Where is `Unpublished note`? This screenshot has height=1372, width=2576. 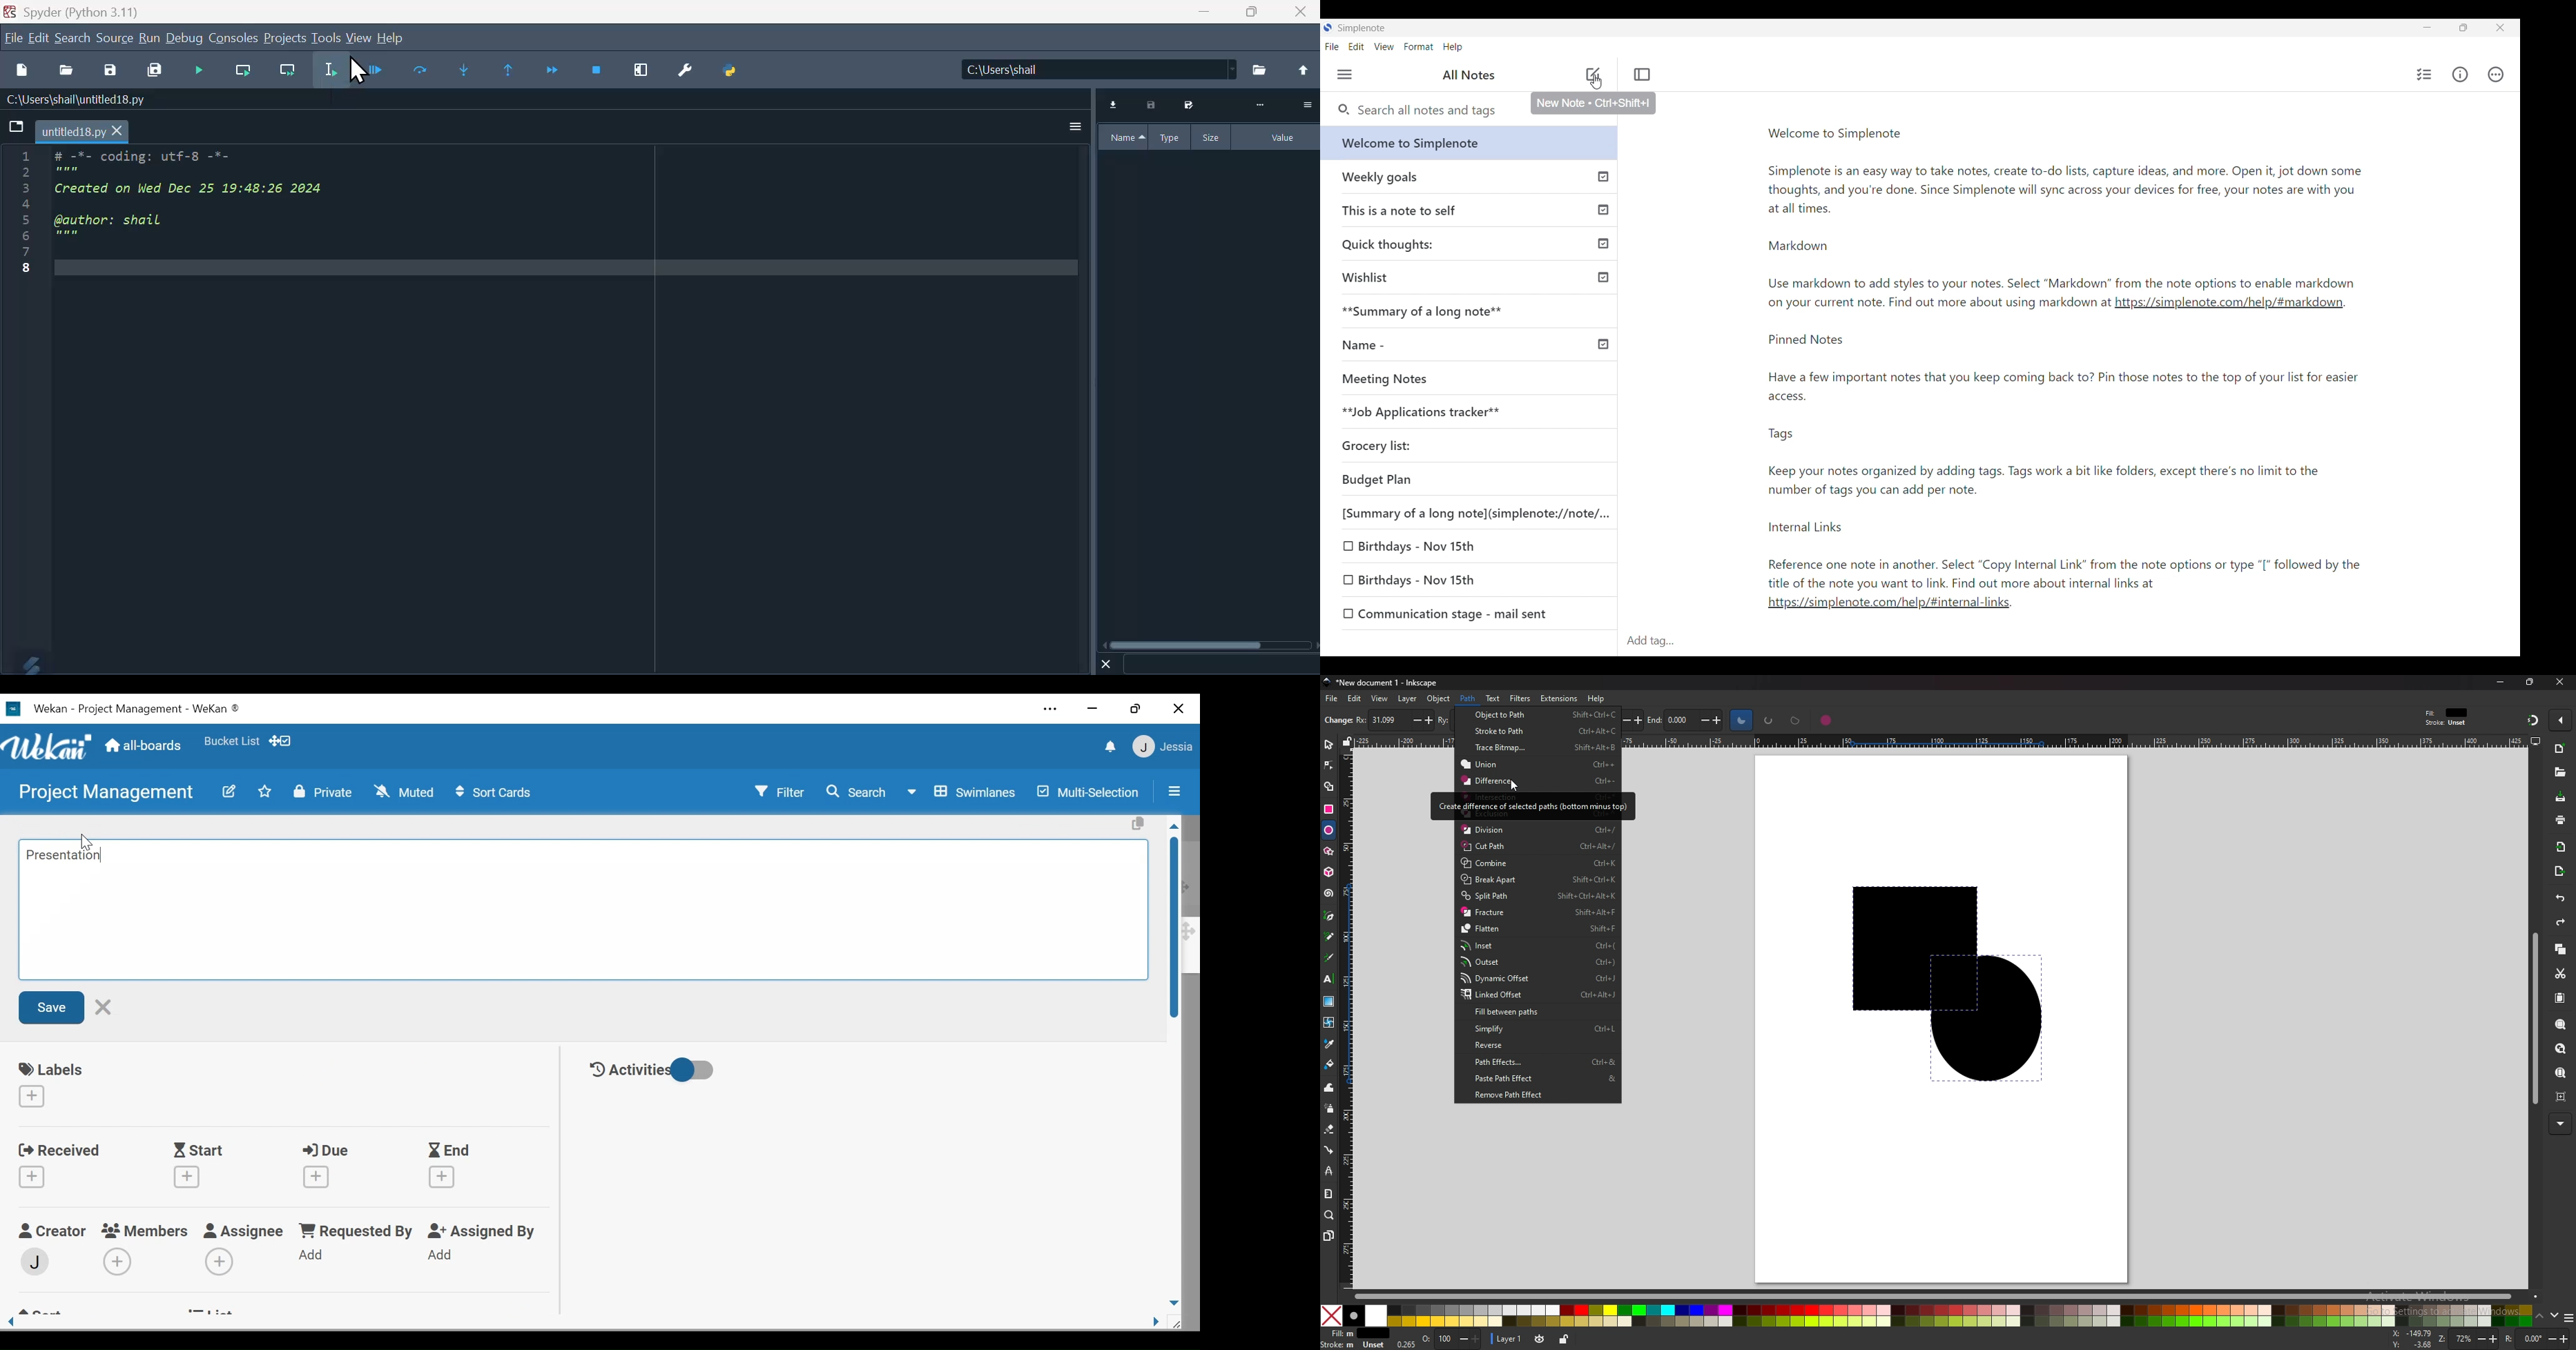 Unpublished note is located at coordinates (1378, 446).